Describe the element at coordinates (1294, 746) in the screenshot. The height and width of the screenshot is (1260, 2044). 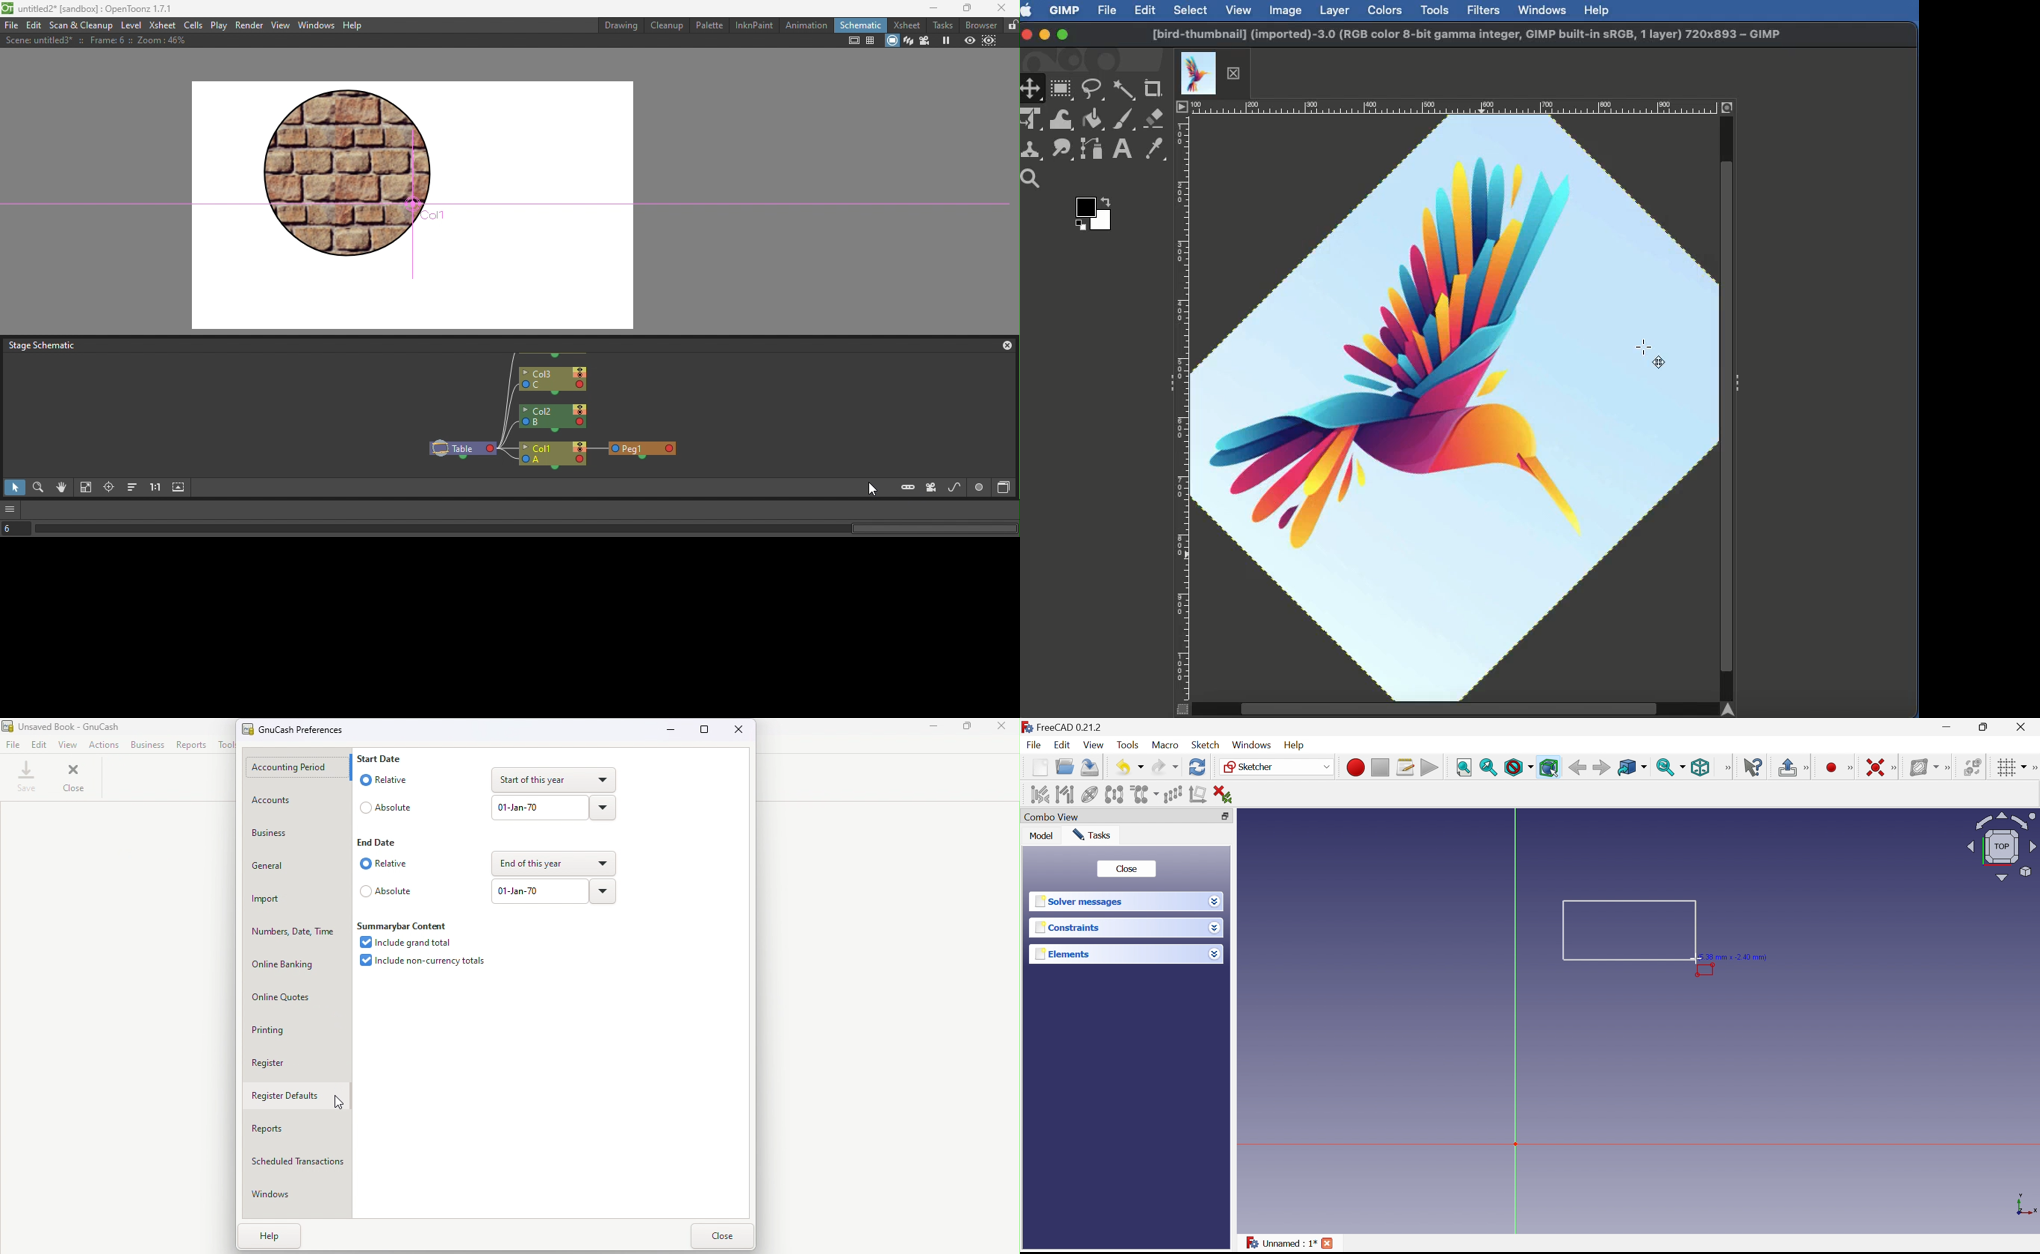
I see `` at that location.